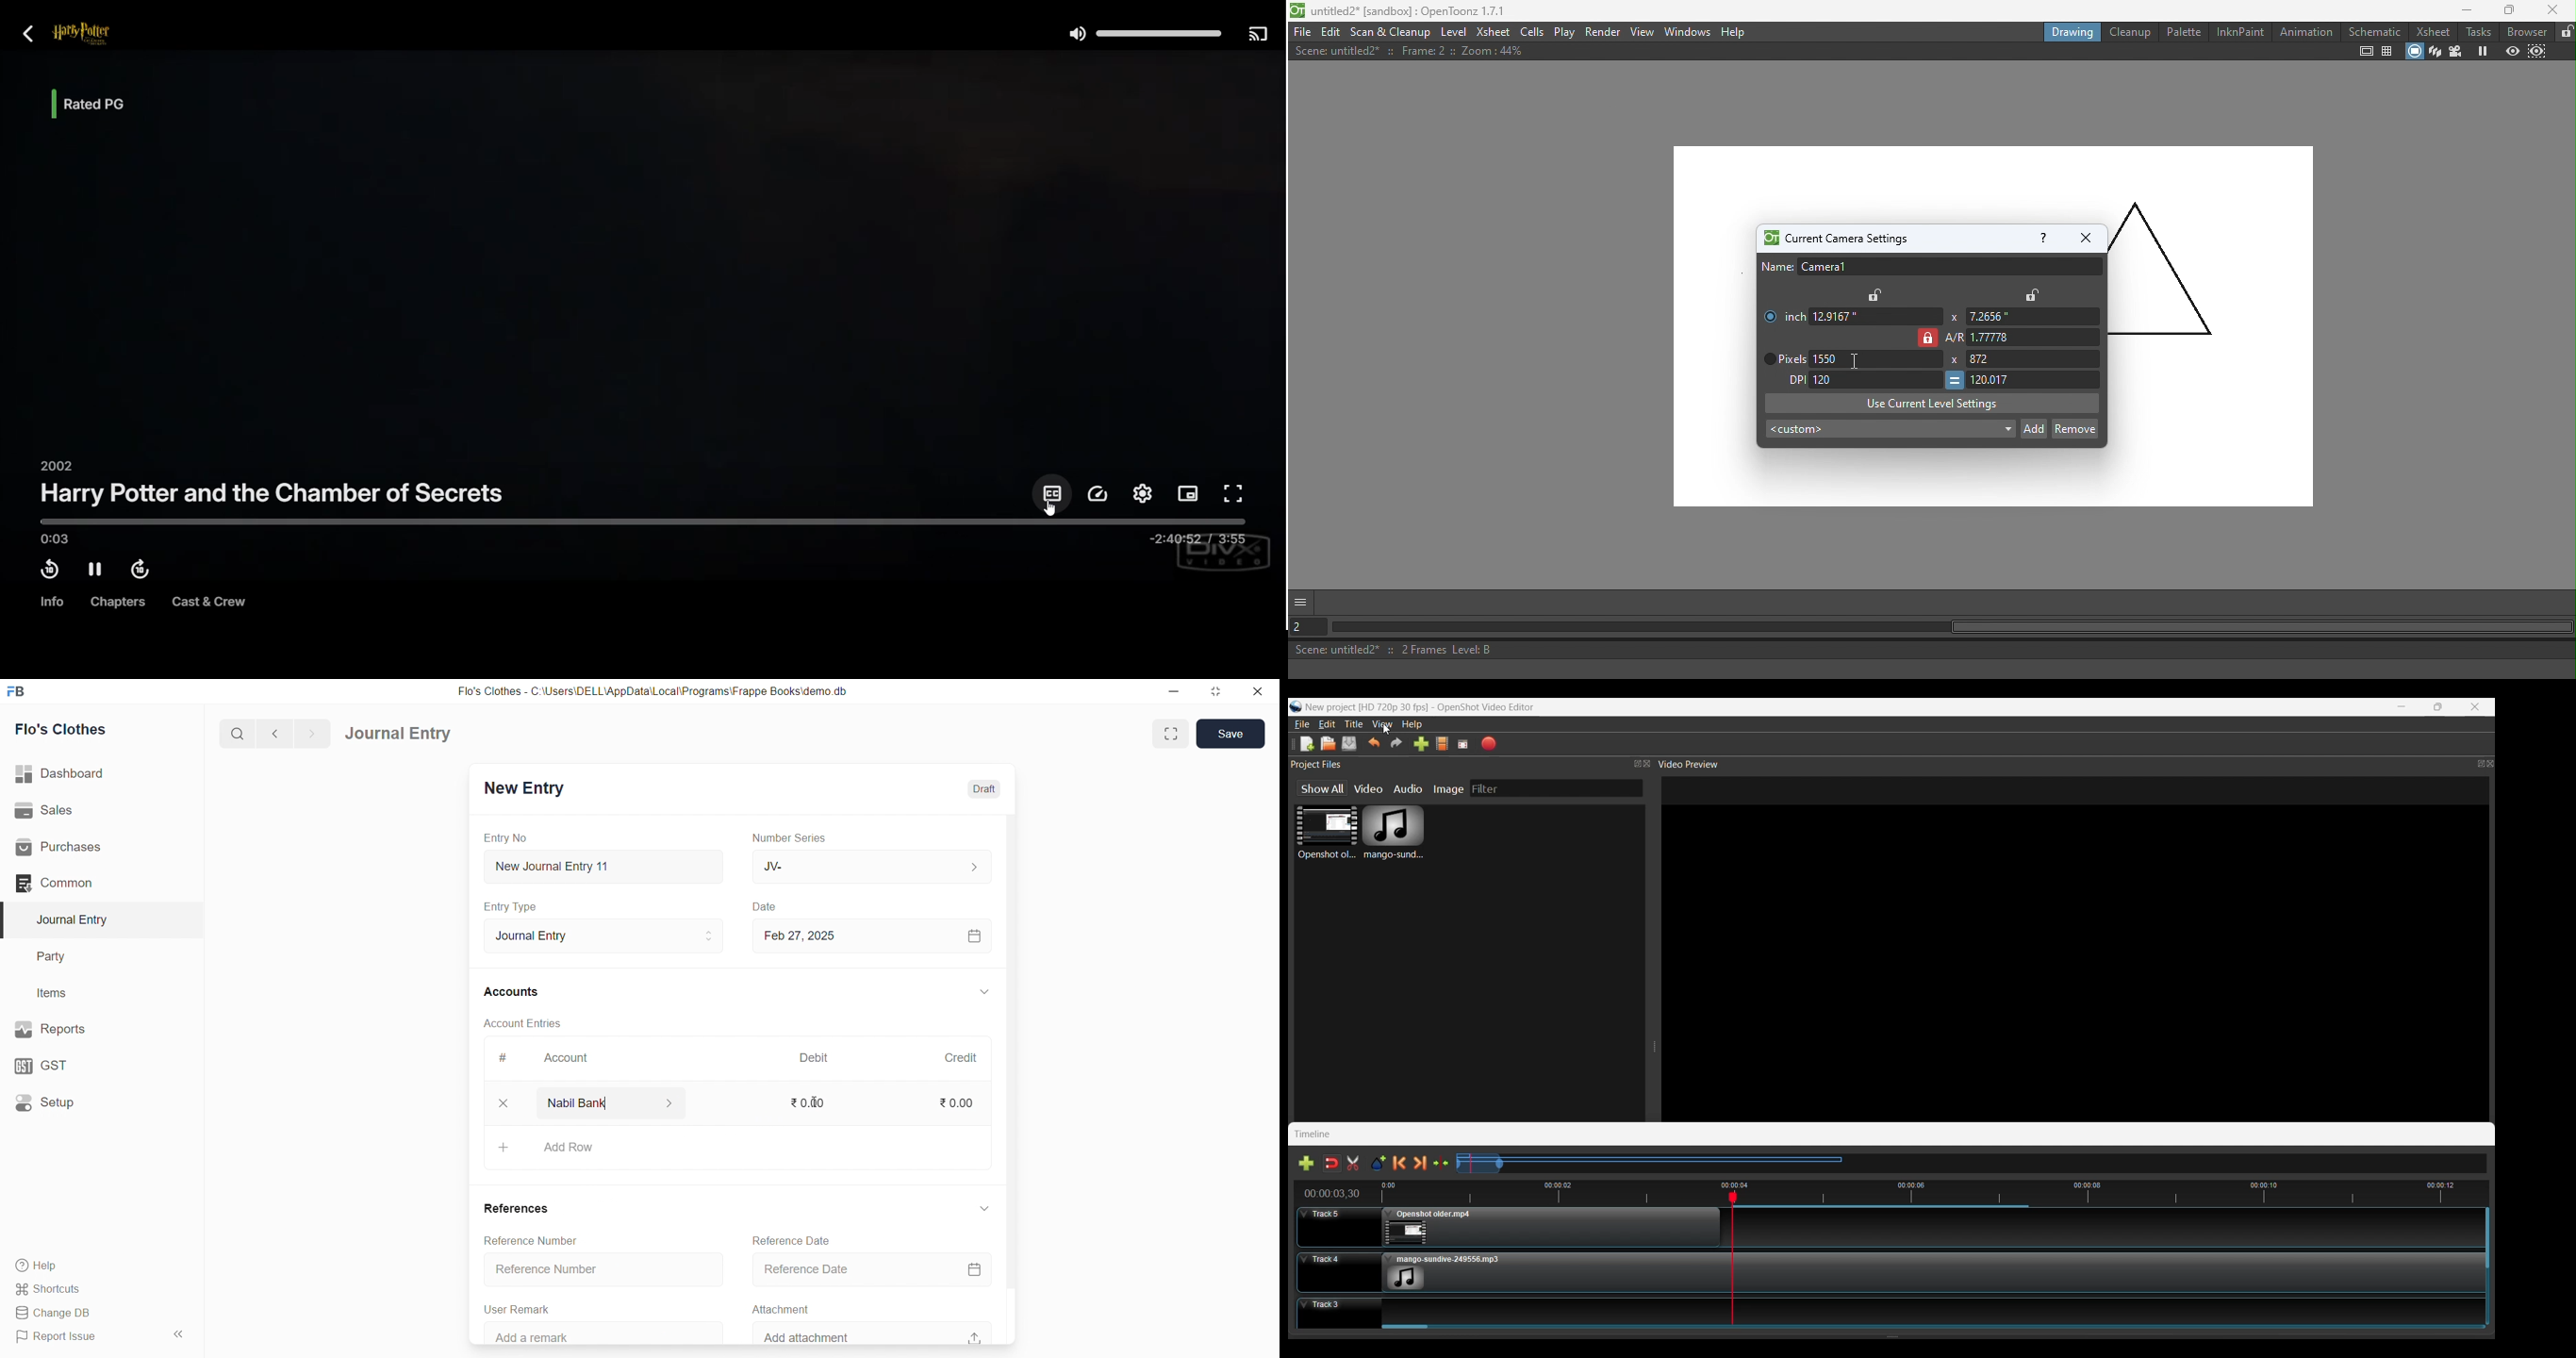 The height and width of the screenshot is (1372, 2576). I want to click on Save Project, so click(1350, 744).